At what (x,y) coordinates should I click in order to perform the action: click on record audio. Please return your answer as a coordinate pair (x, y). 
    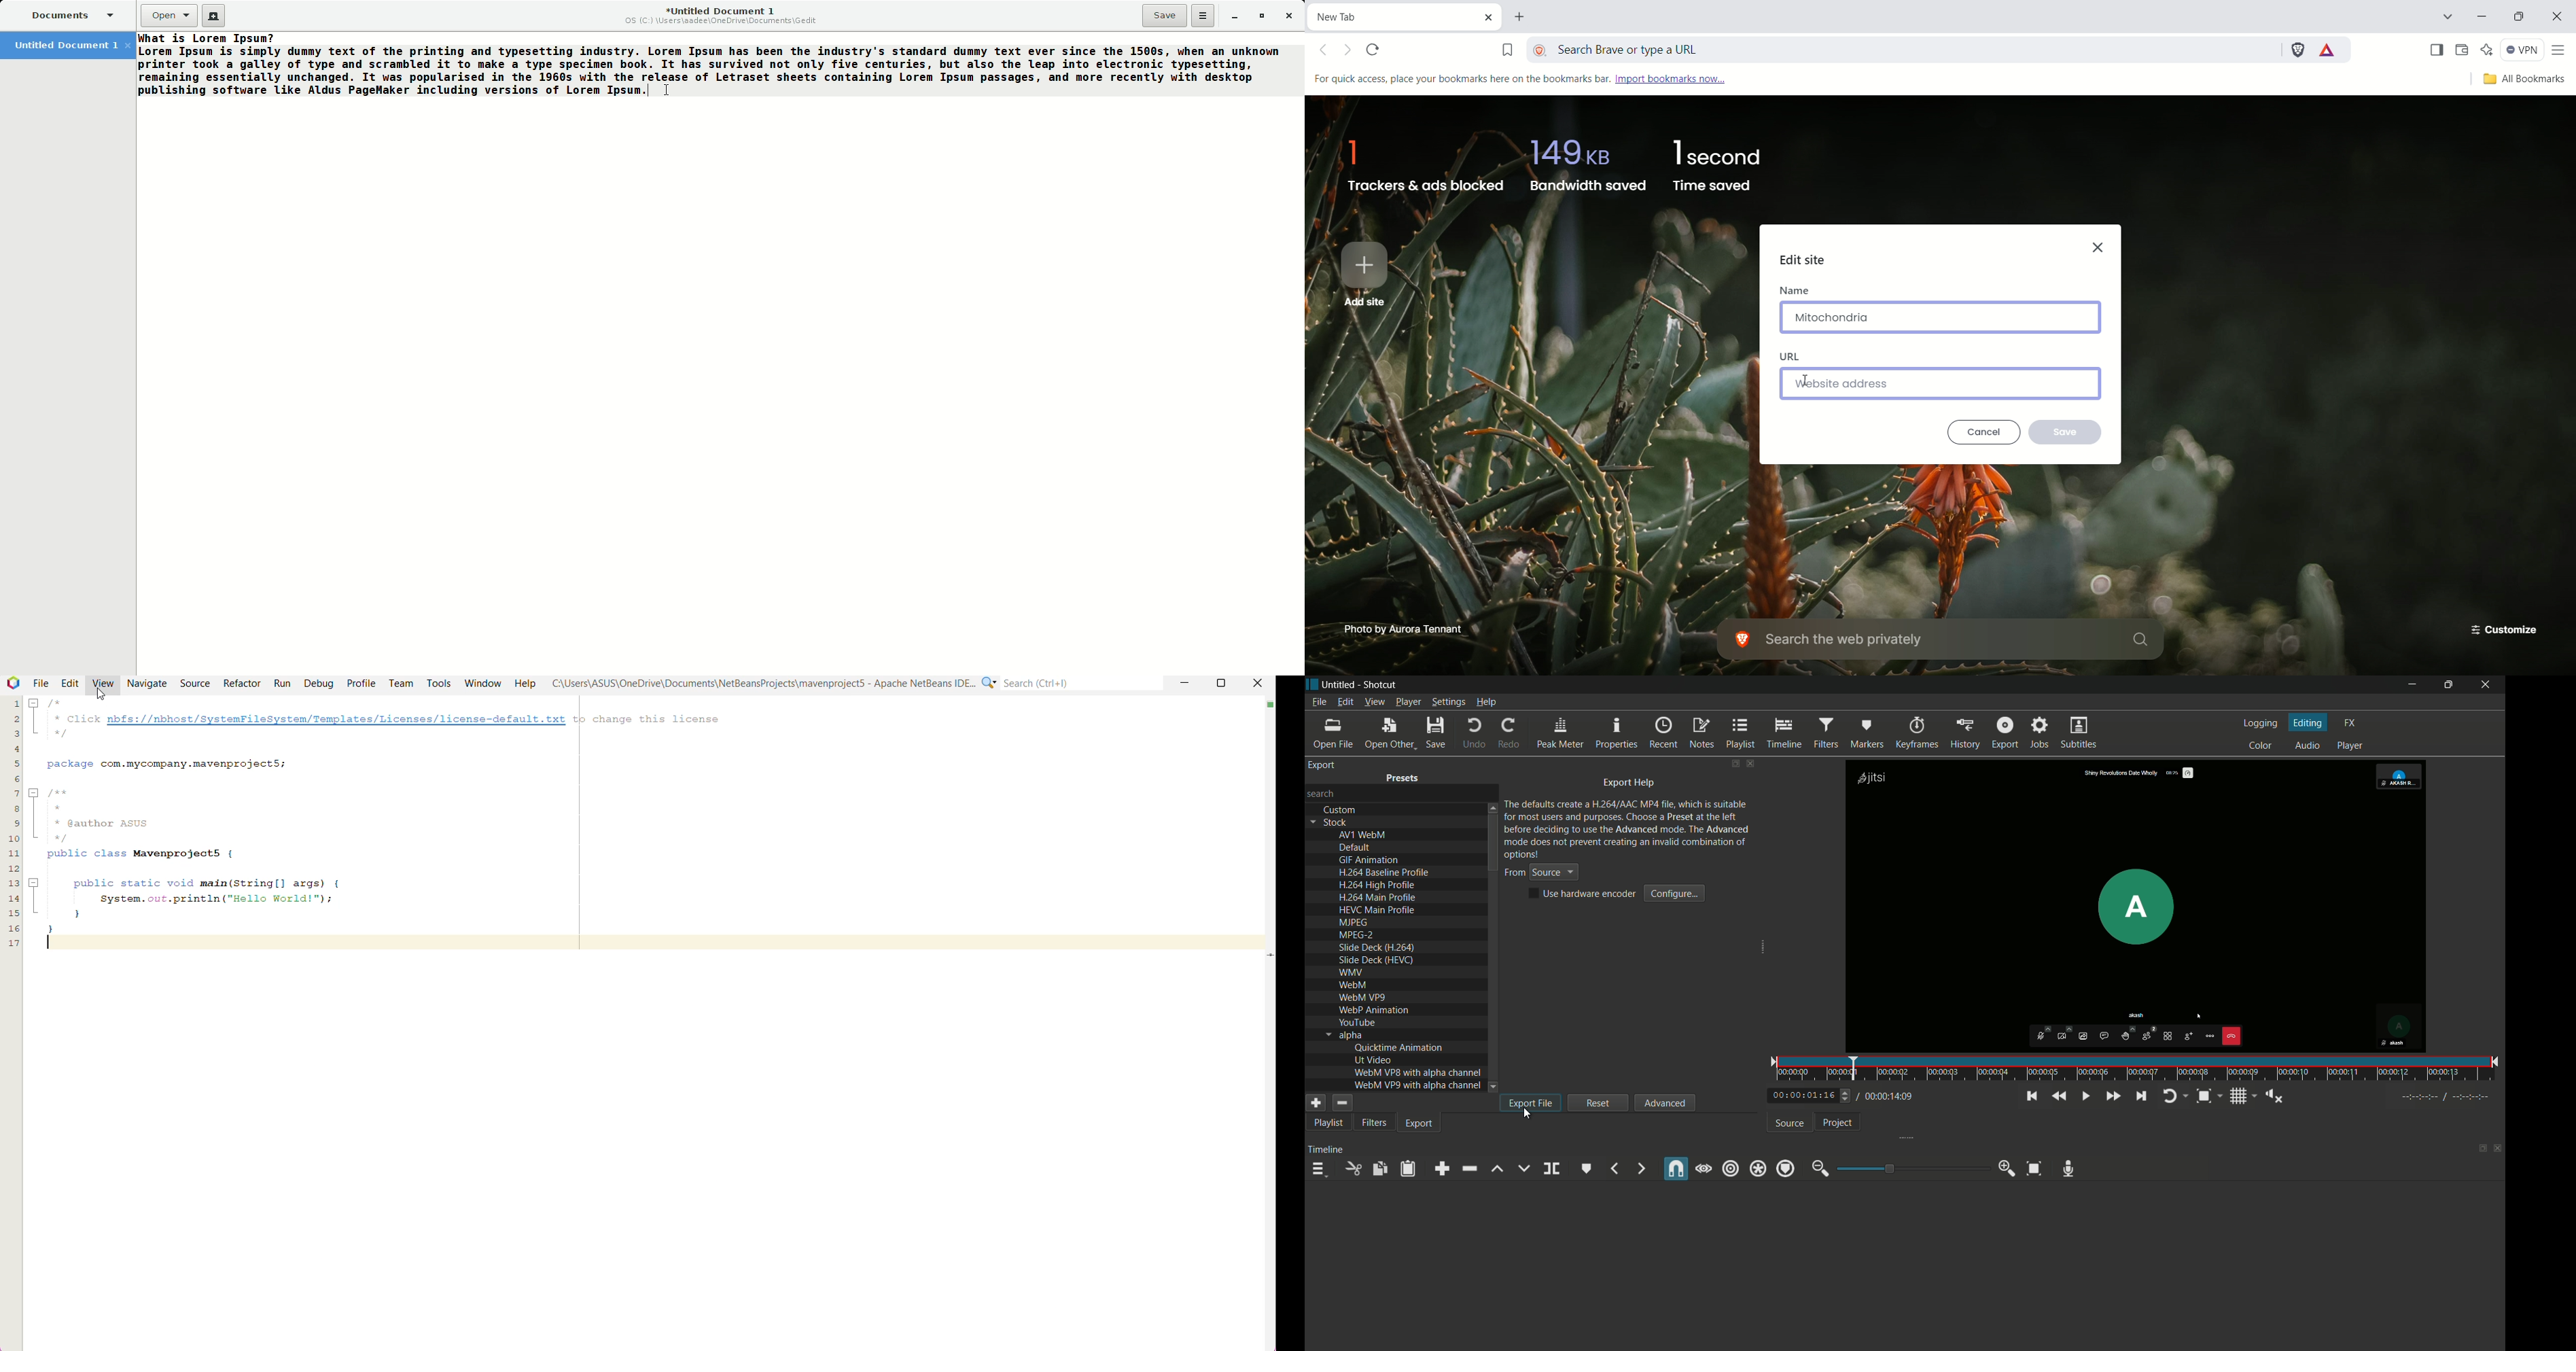
    Looking at the image, I should click on (2068, 1170).